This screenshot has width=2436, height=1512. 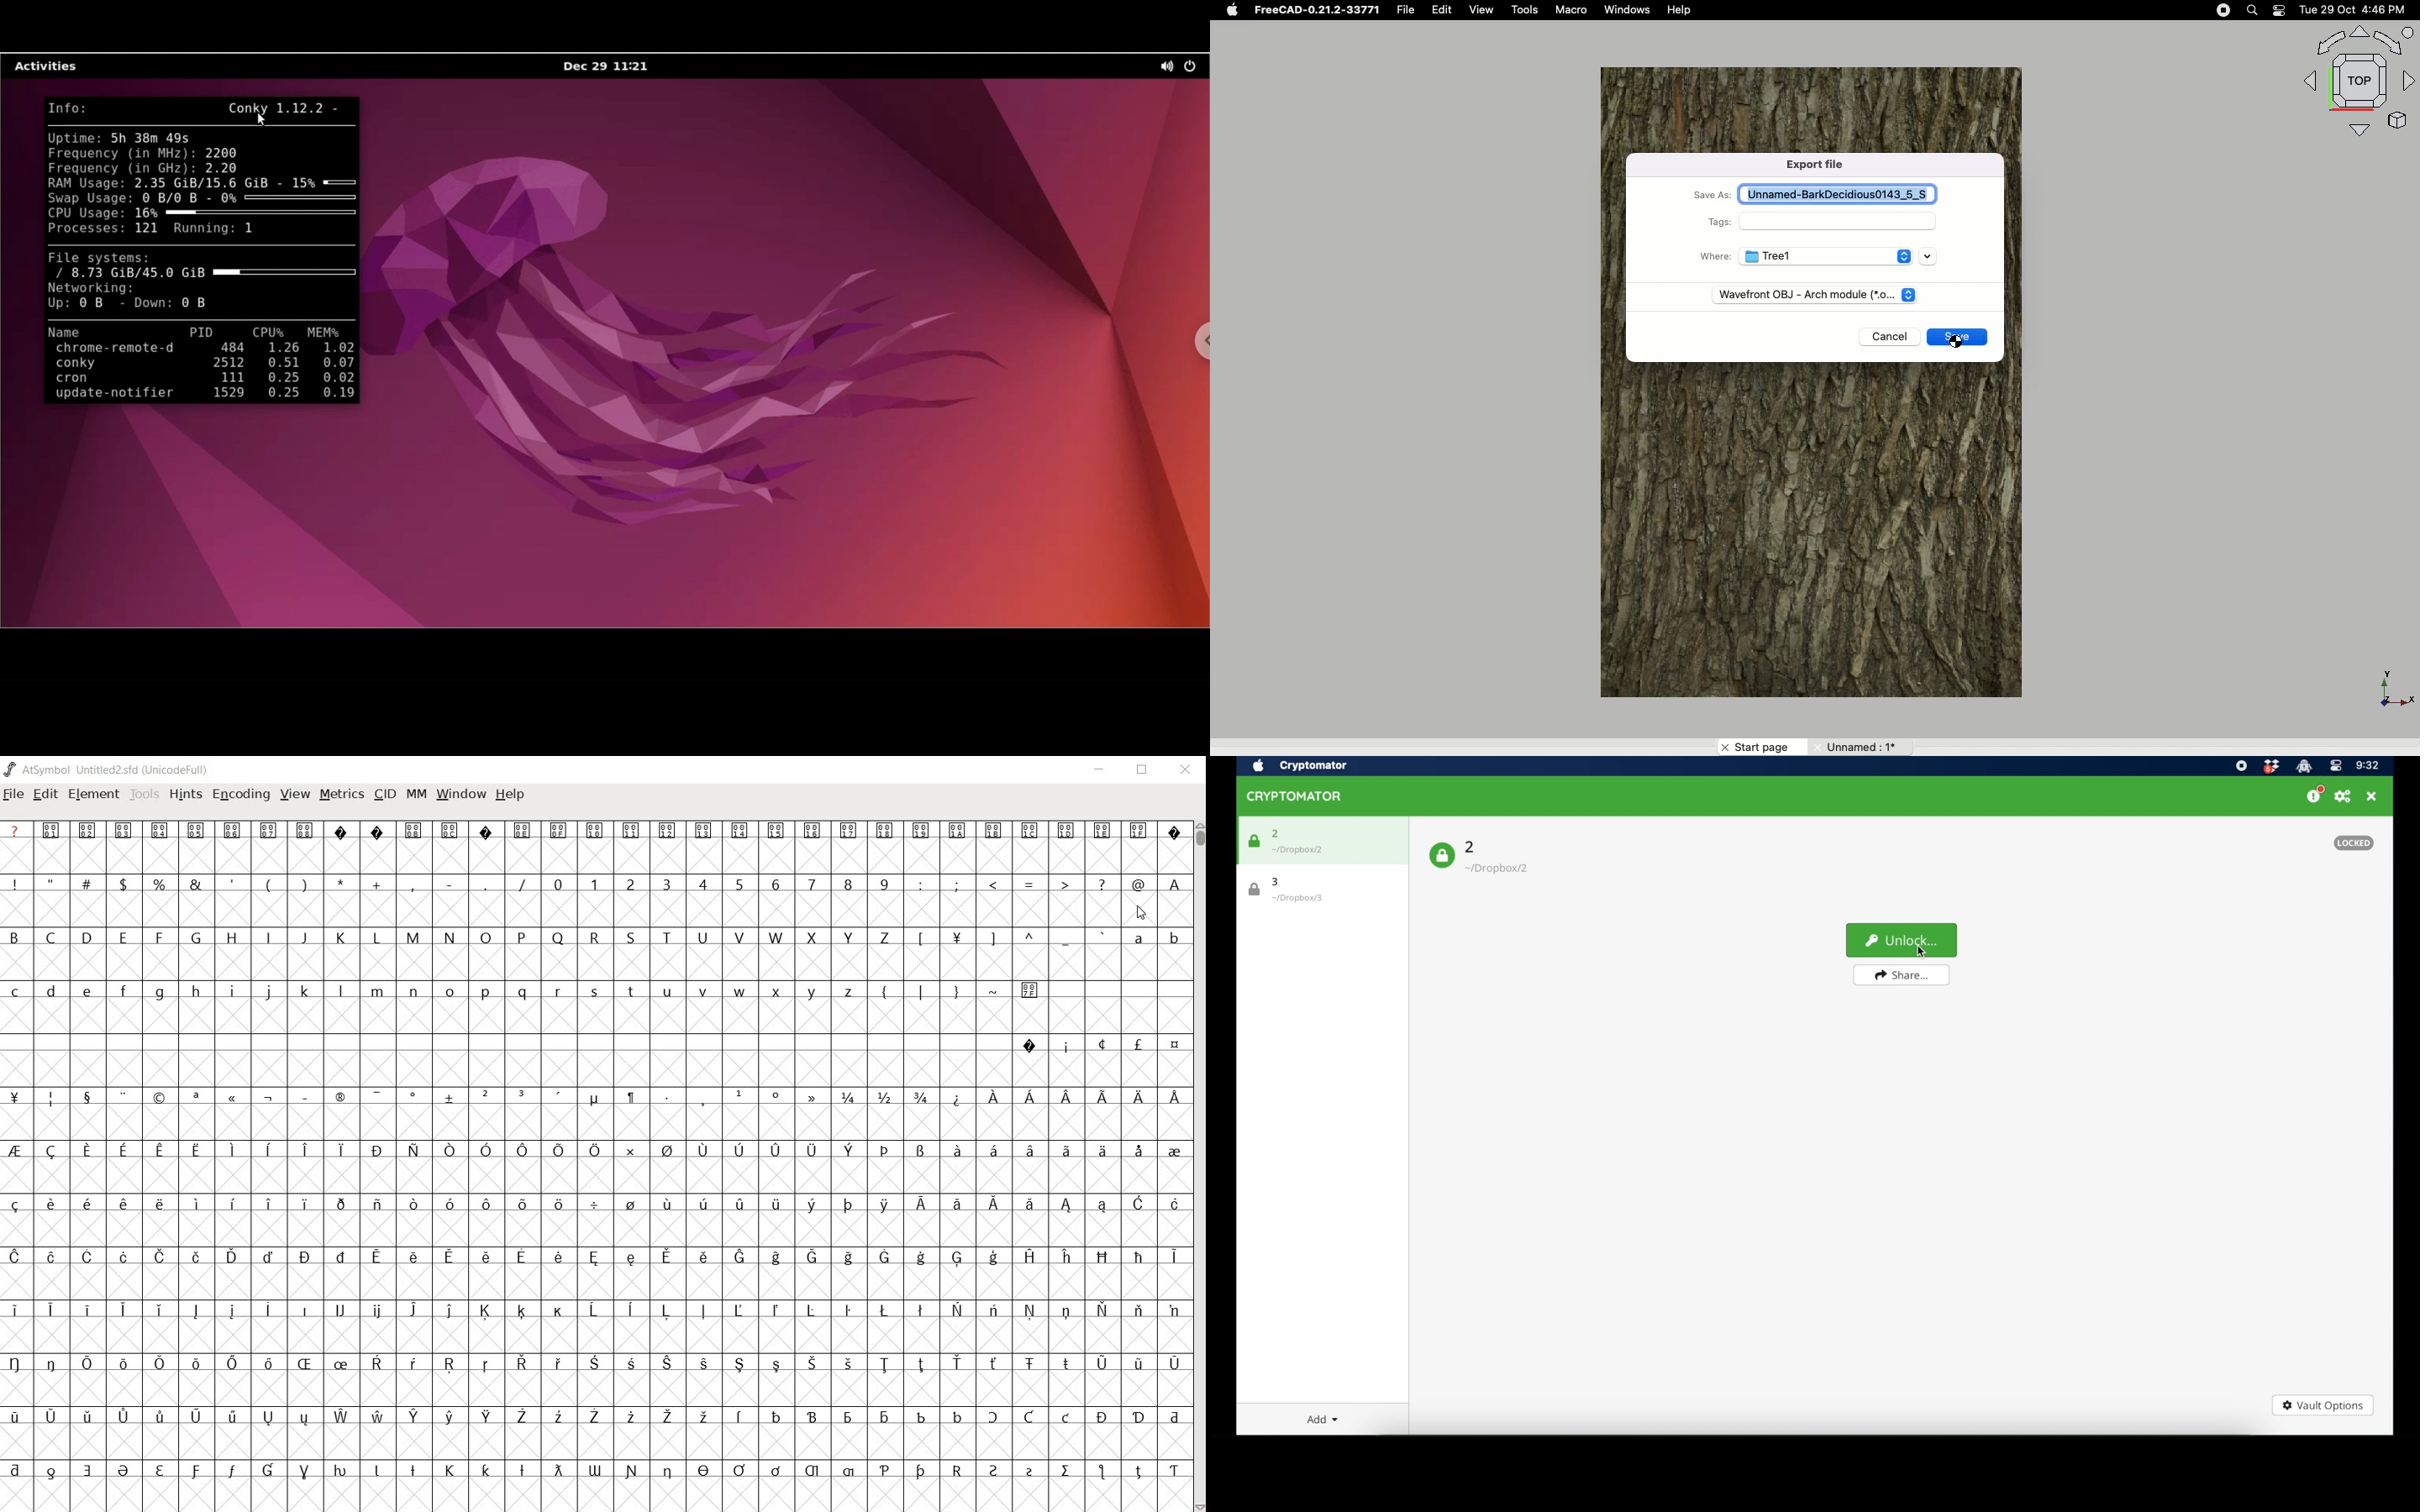 What do you see at coordinates (1527, 10) in the screenshot?
I see `Tools` at bounding box center [1527, 10].